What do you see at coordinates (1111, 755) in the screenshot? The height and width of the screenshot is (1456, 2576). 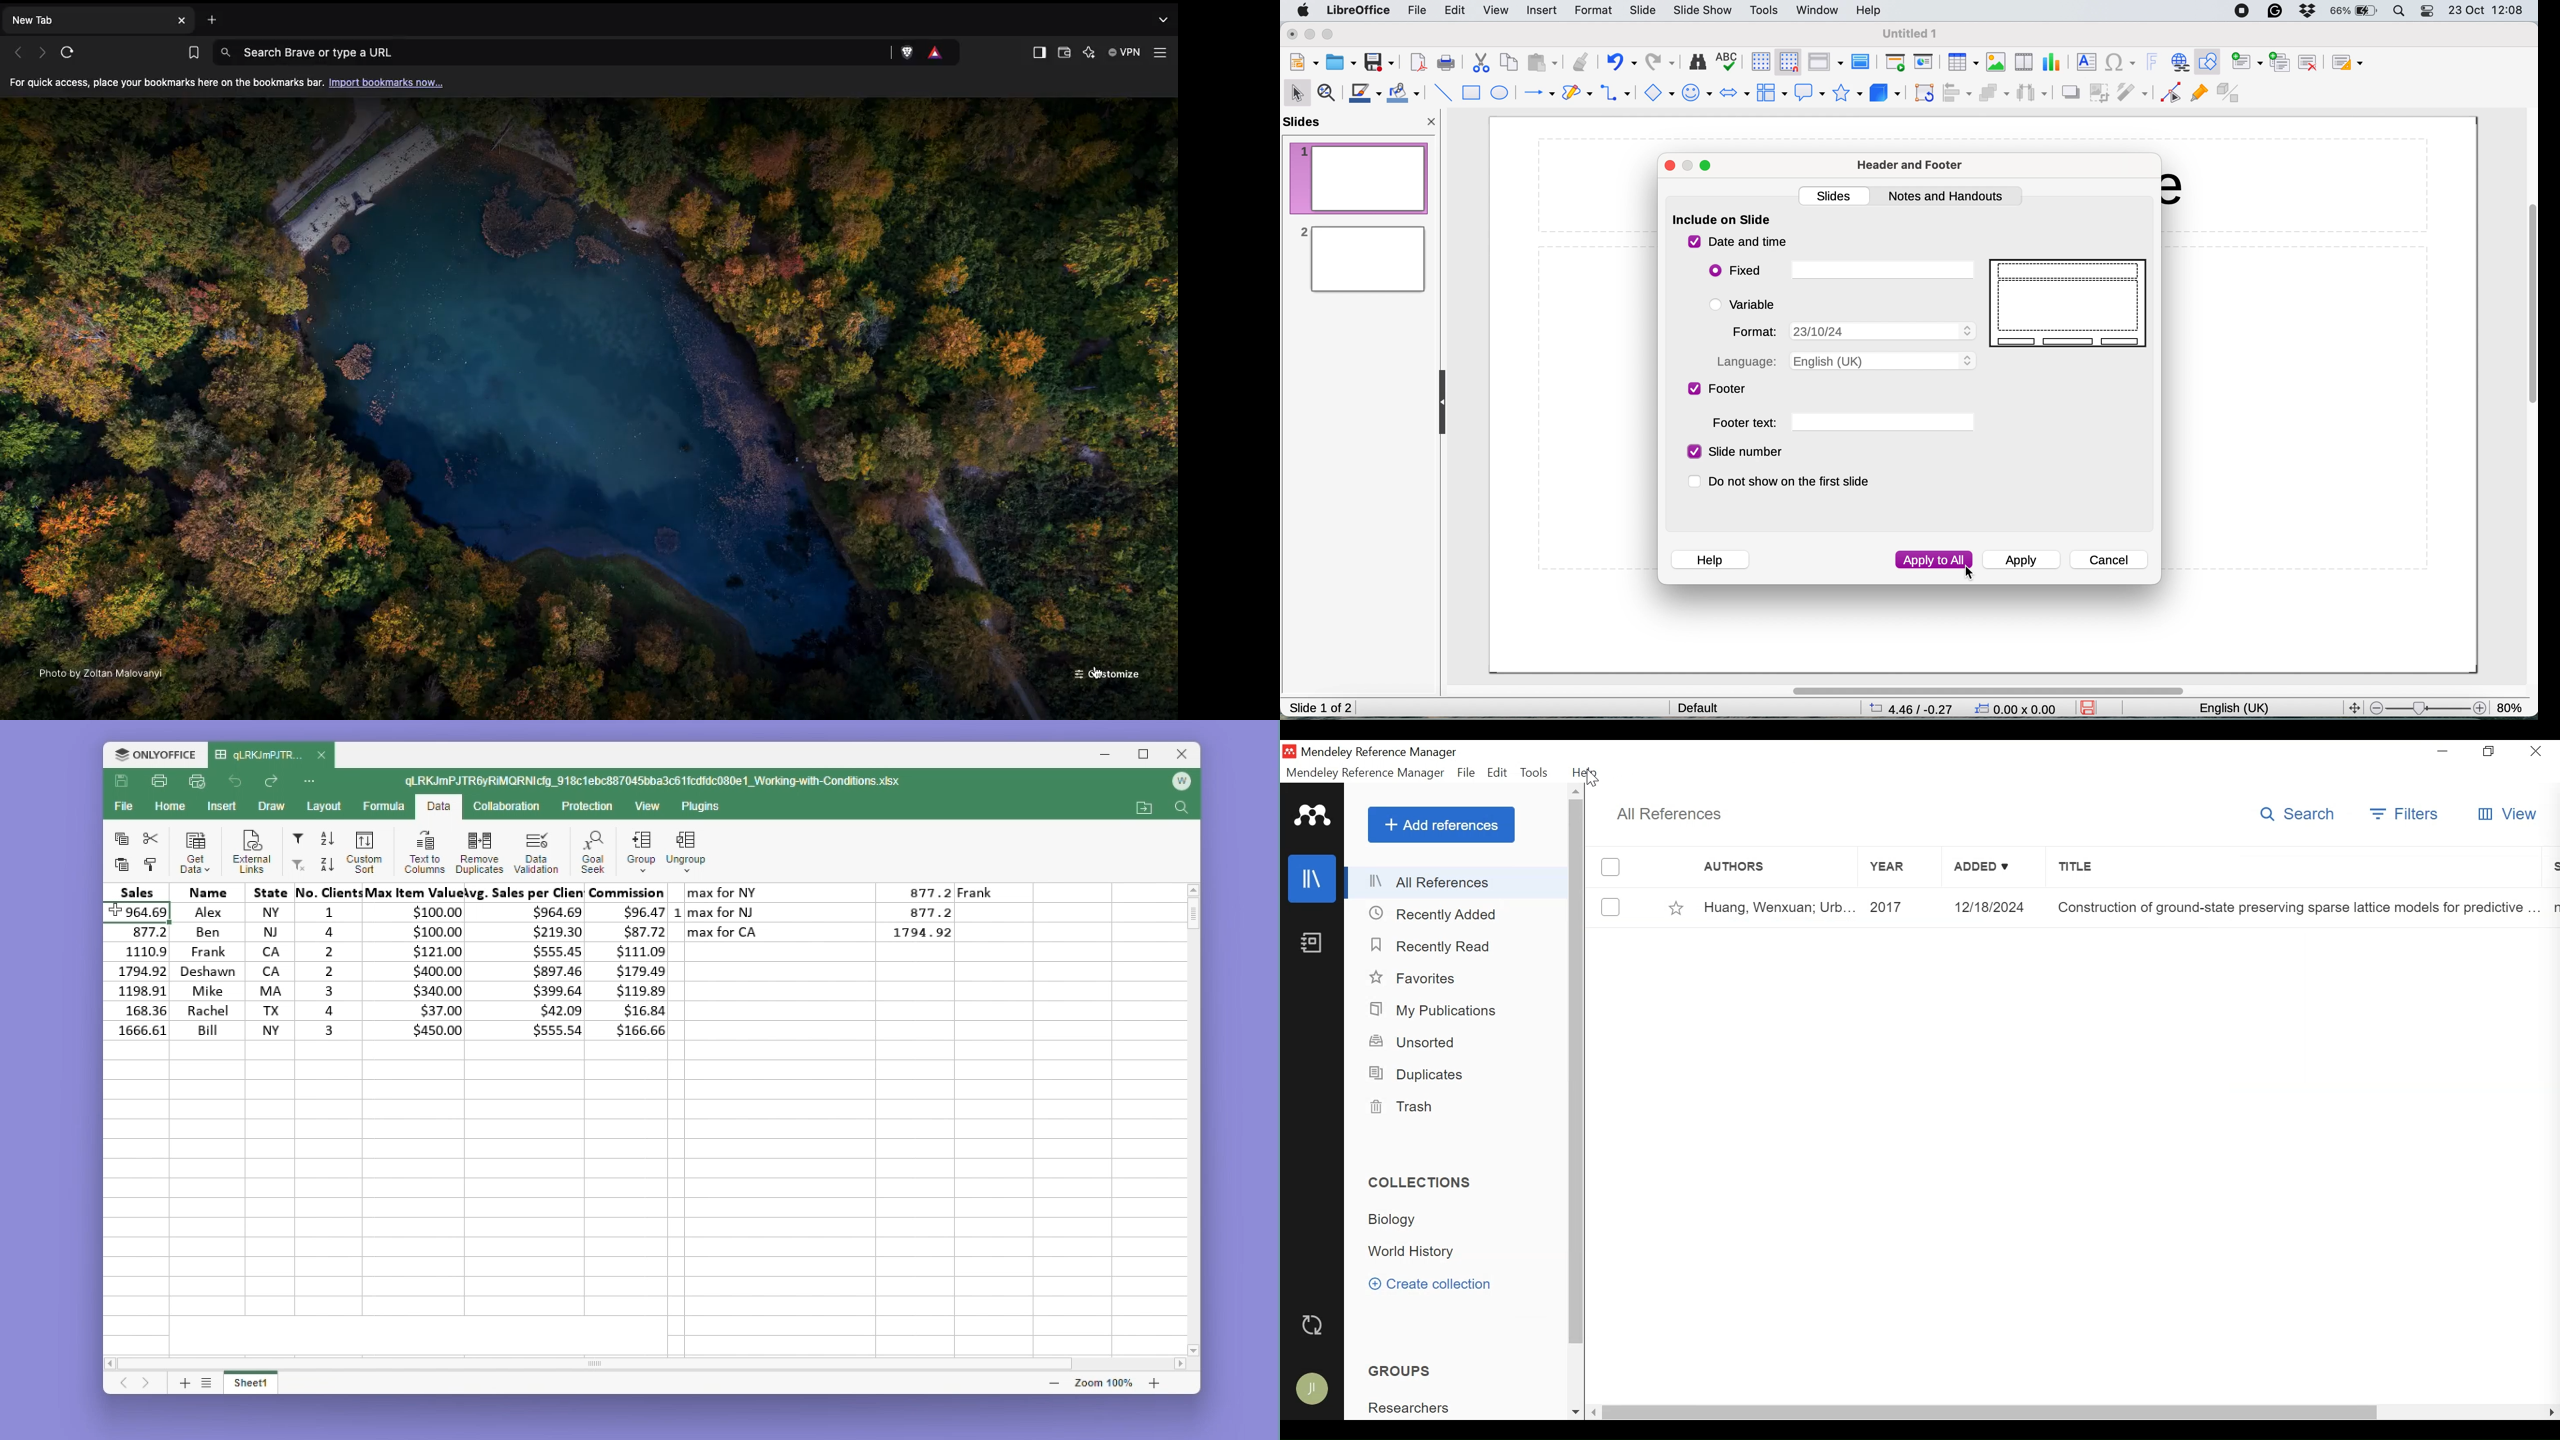 I see `Minimise ` at bounding box center [1111, 755].